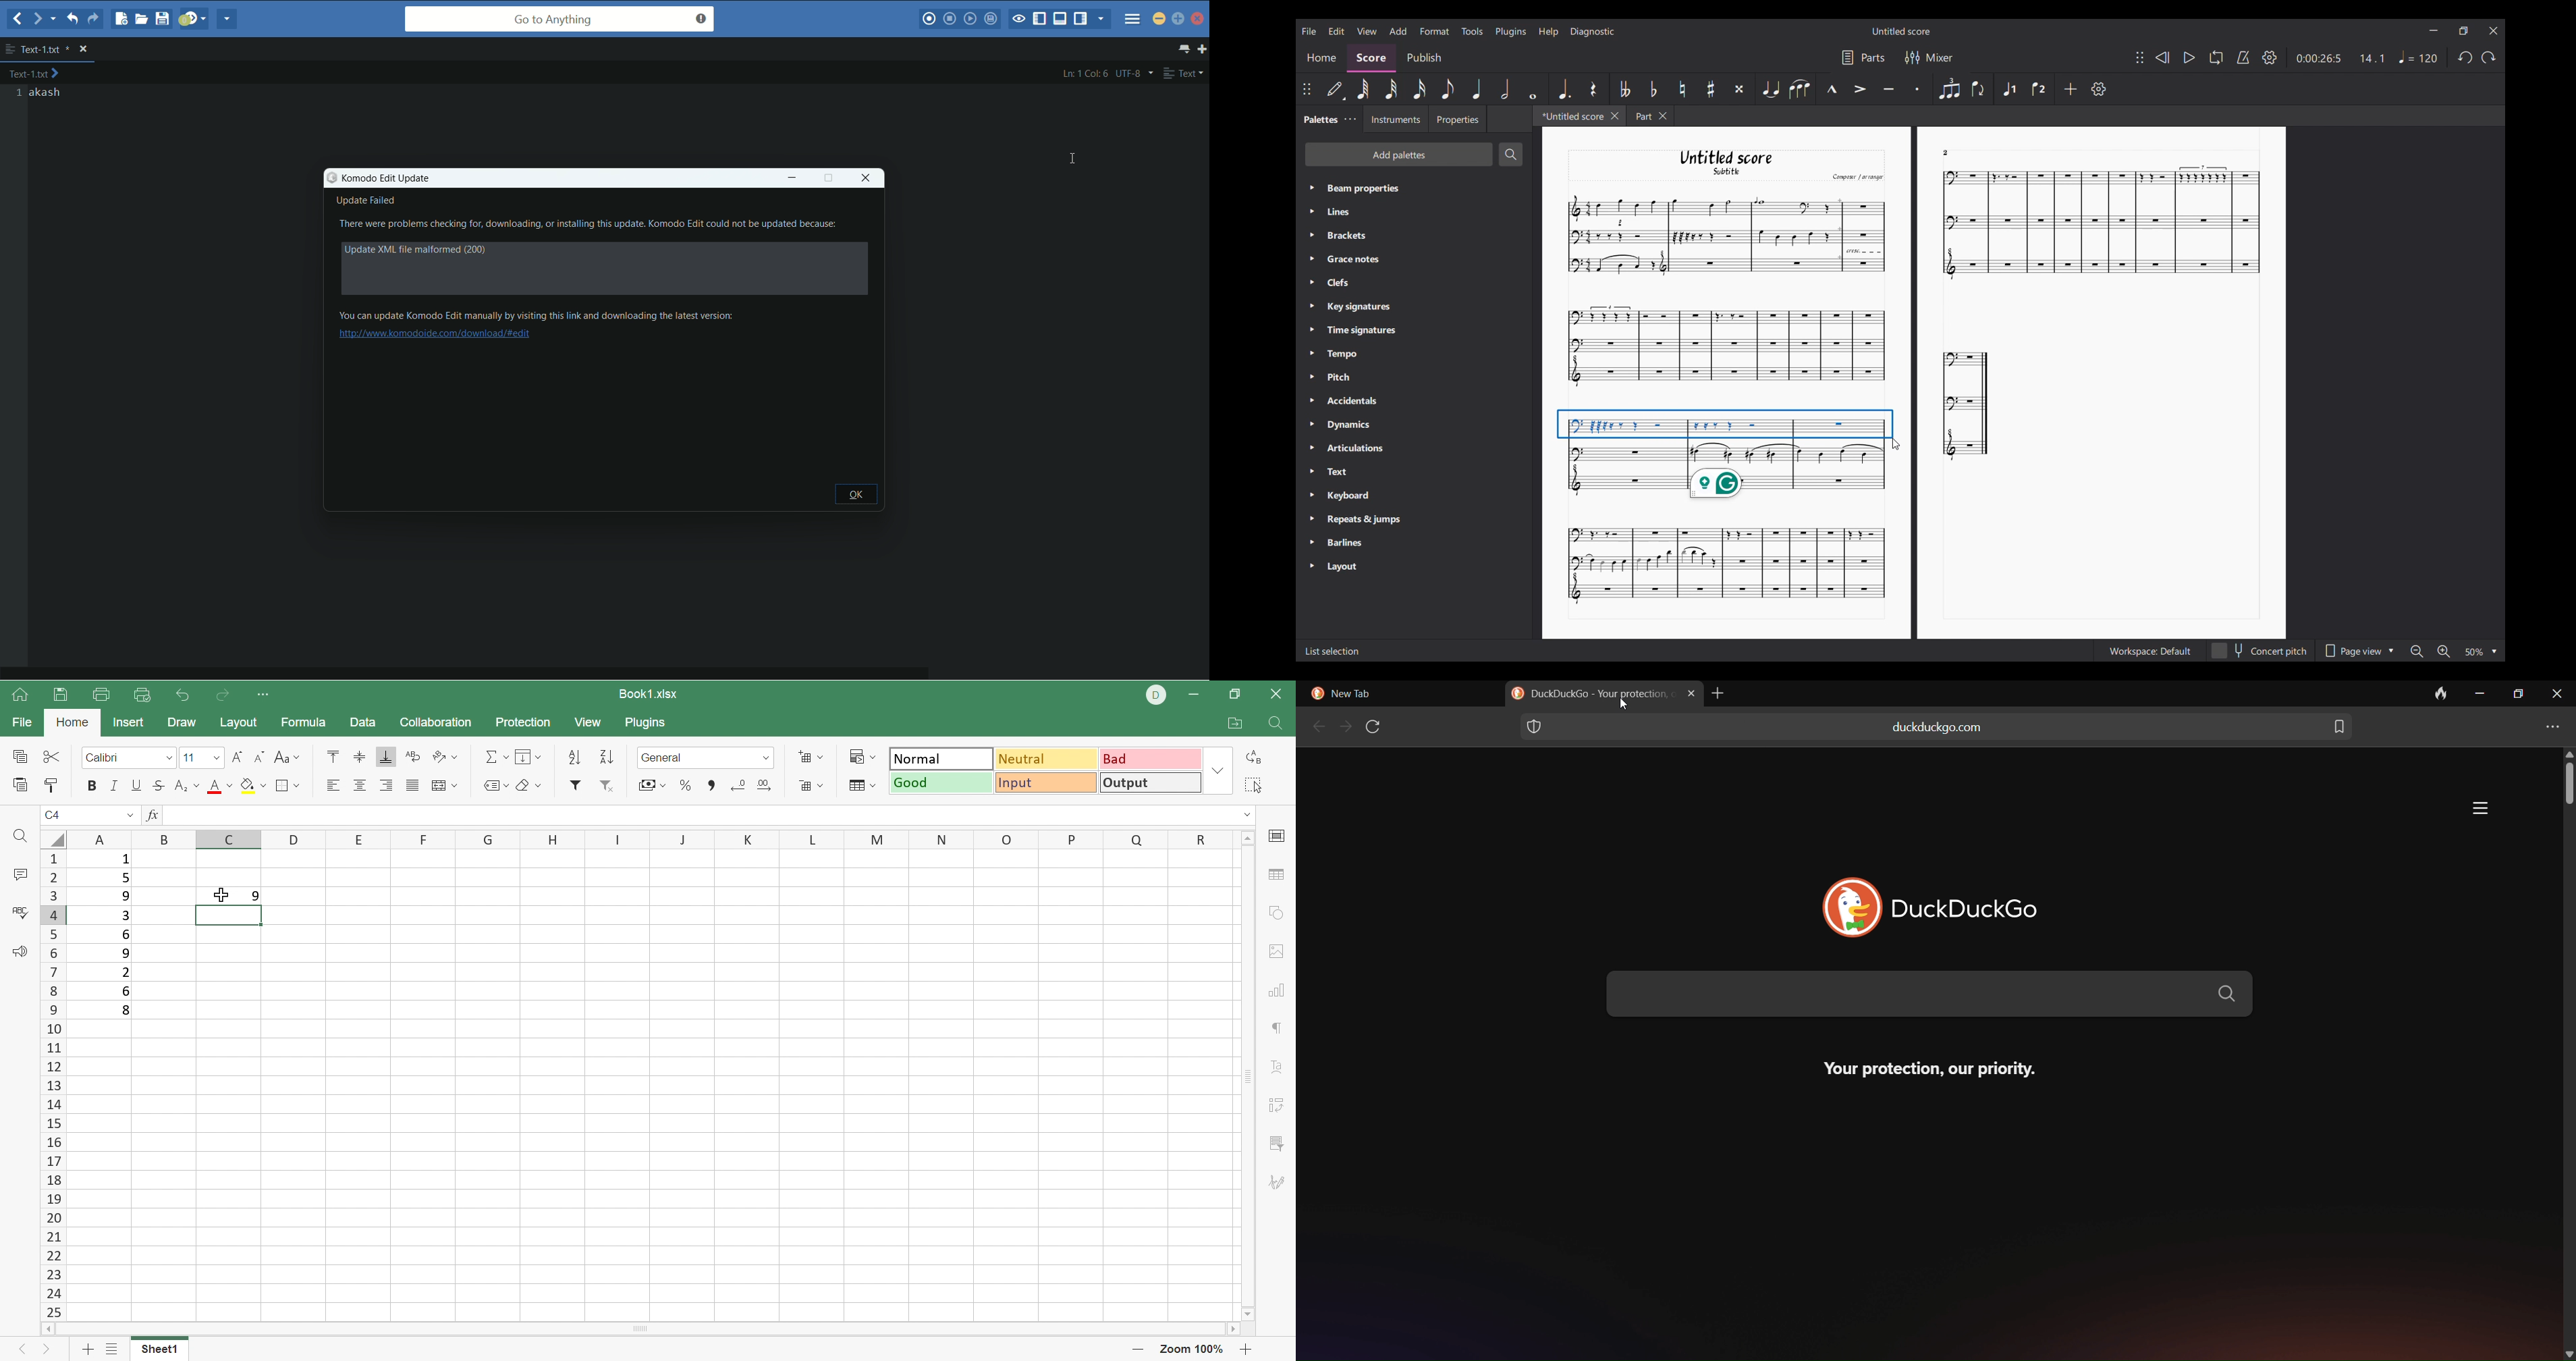 The image size is (2576, 1372). I want to click on Graph, so click(1725, 347).